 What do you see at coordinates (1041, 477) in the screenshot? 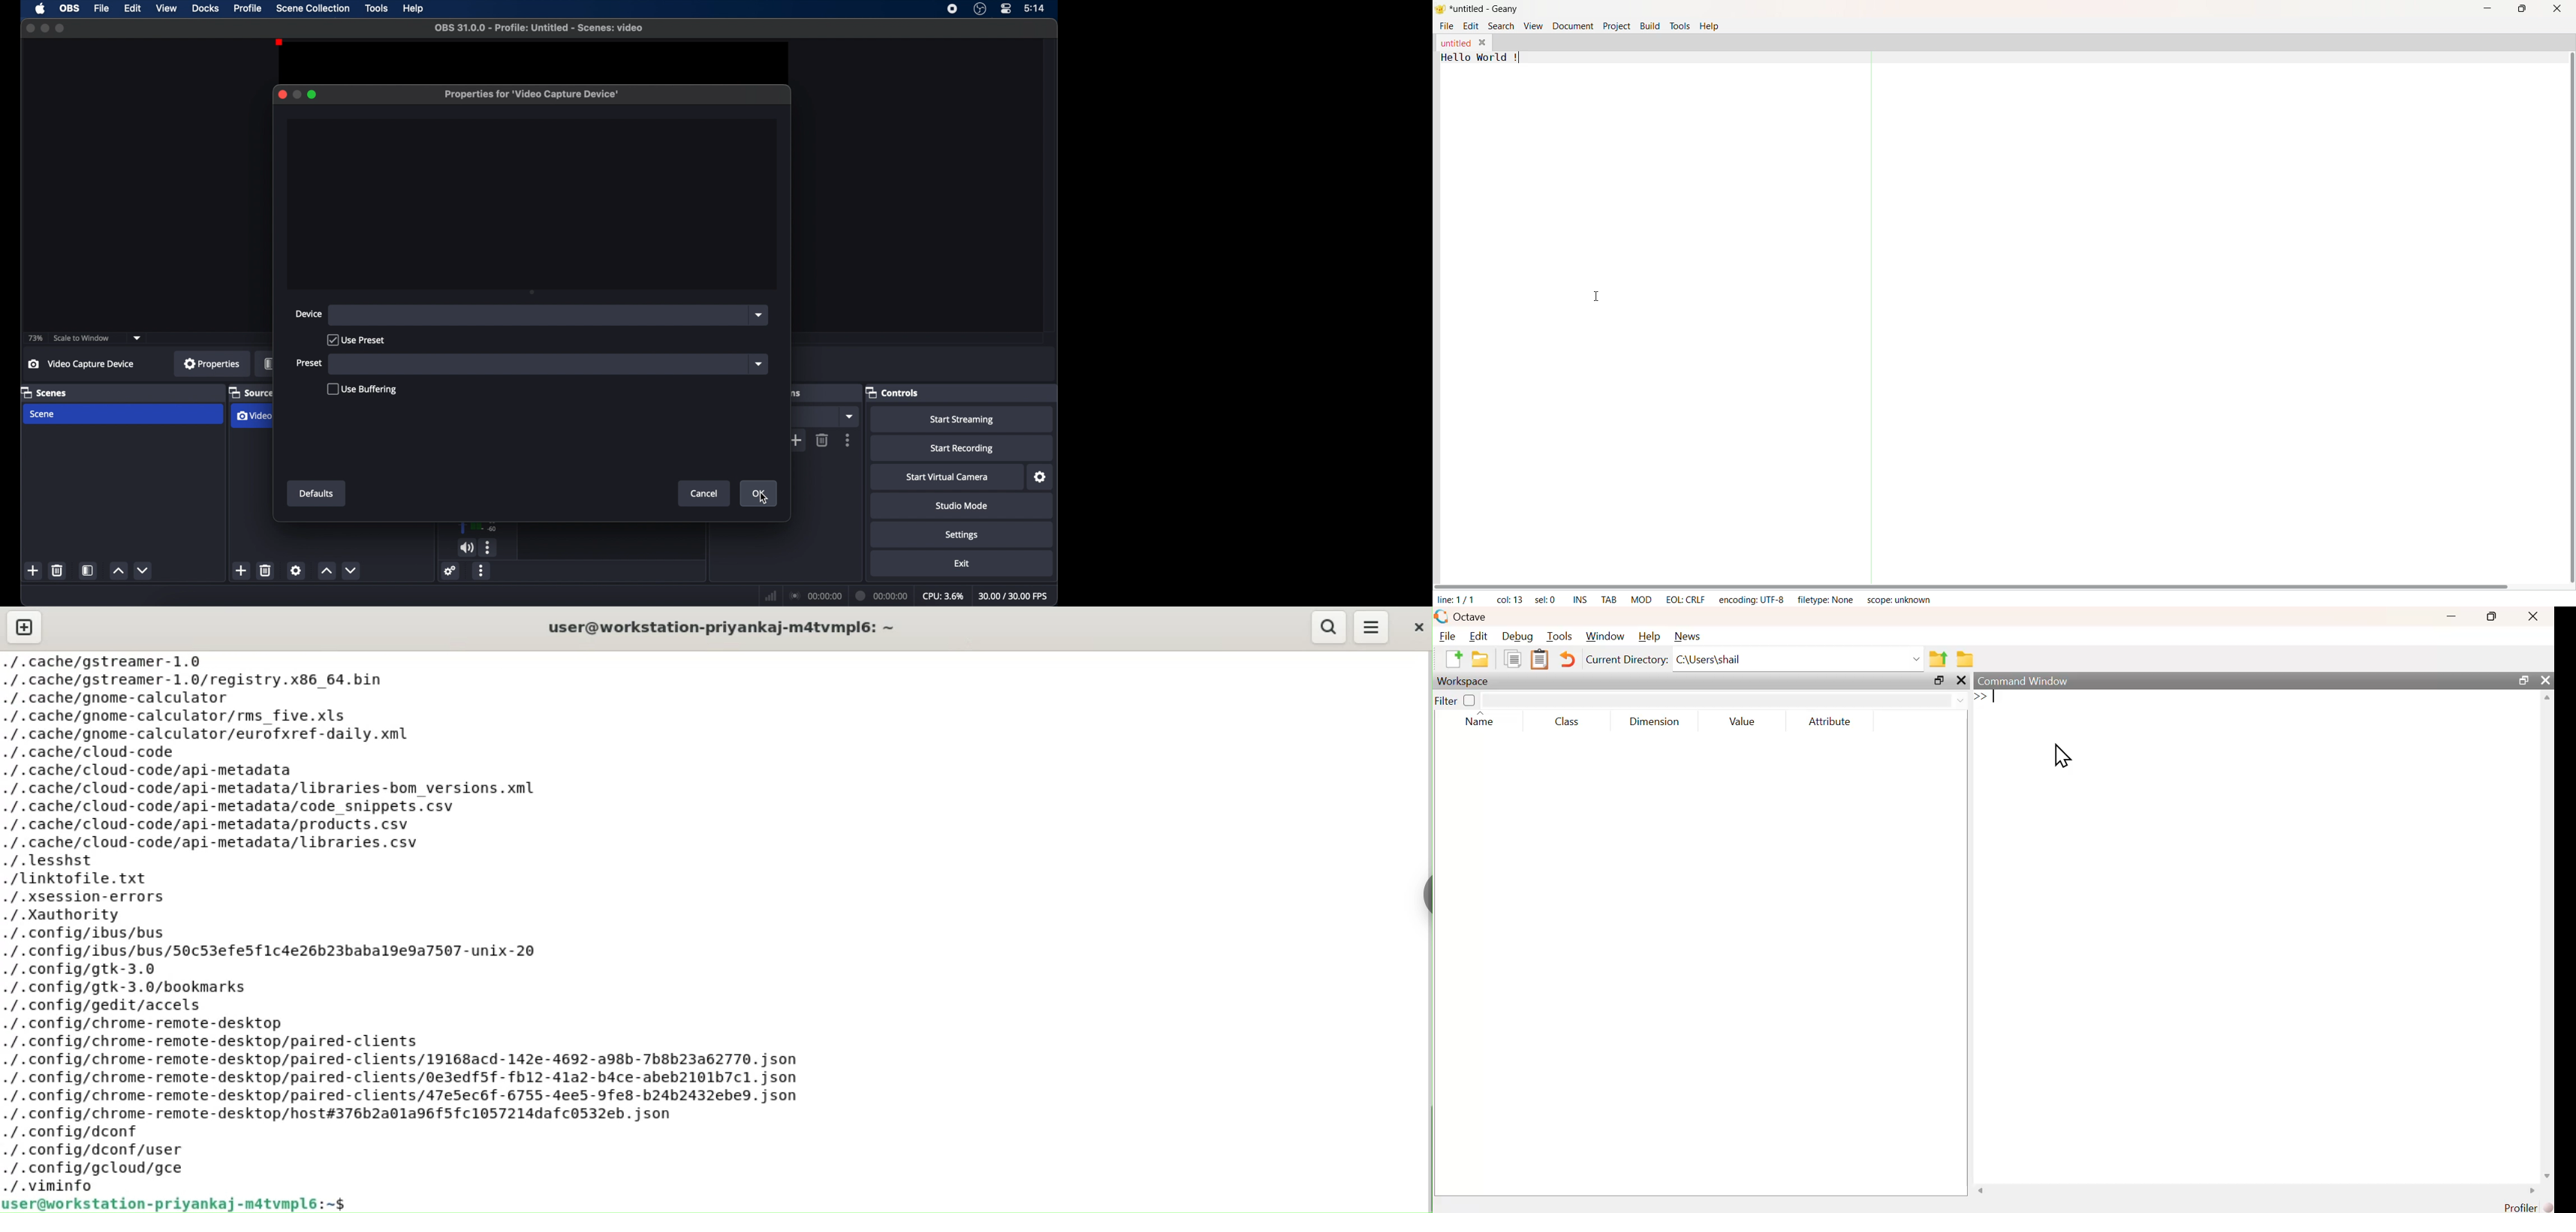
I see `settings` at bounding box center [1041, 477].